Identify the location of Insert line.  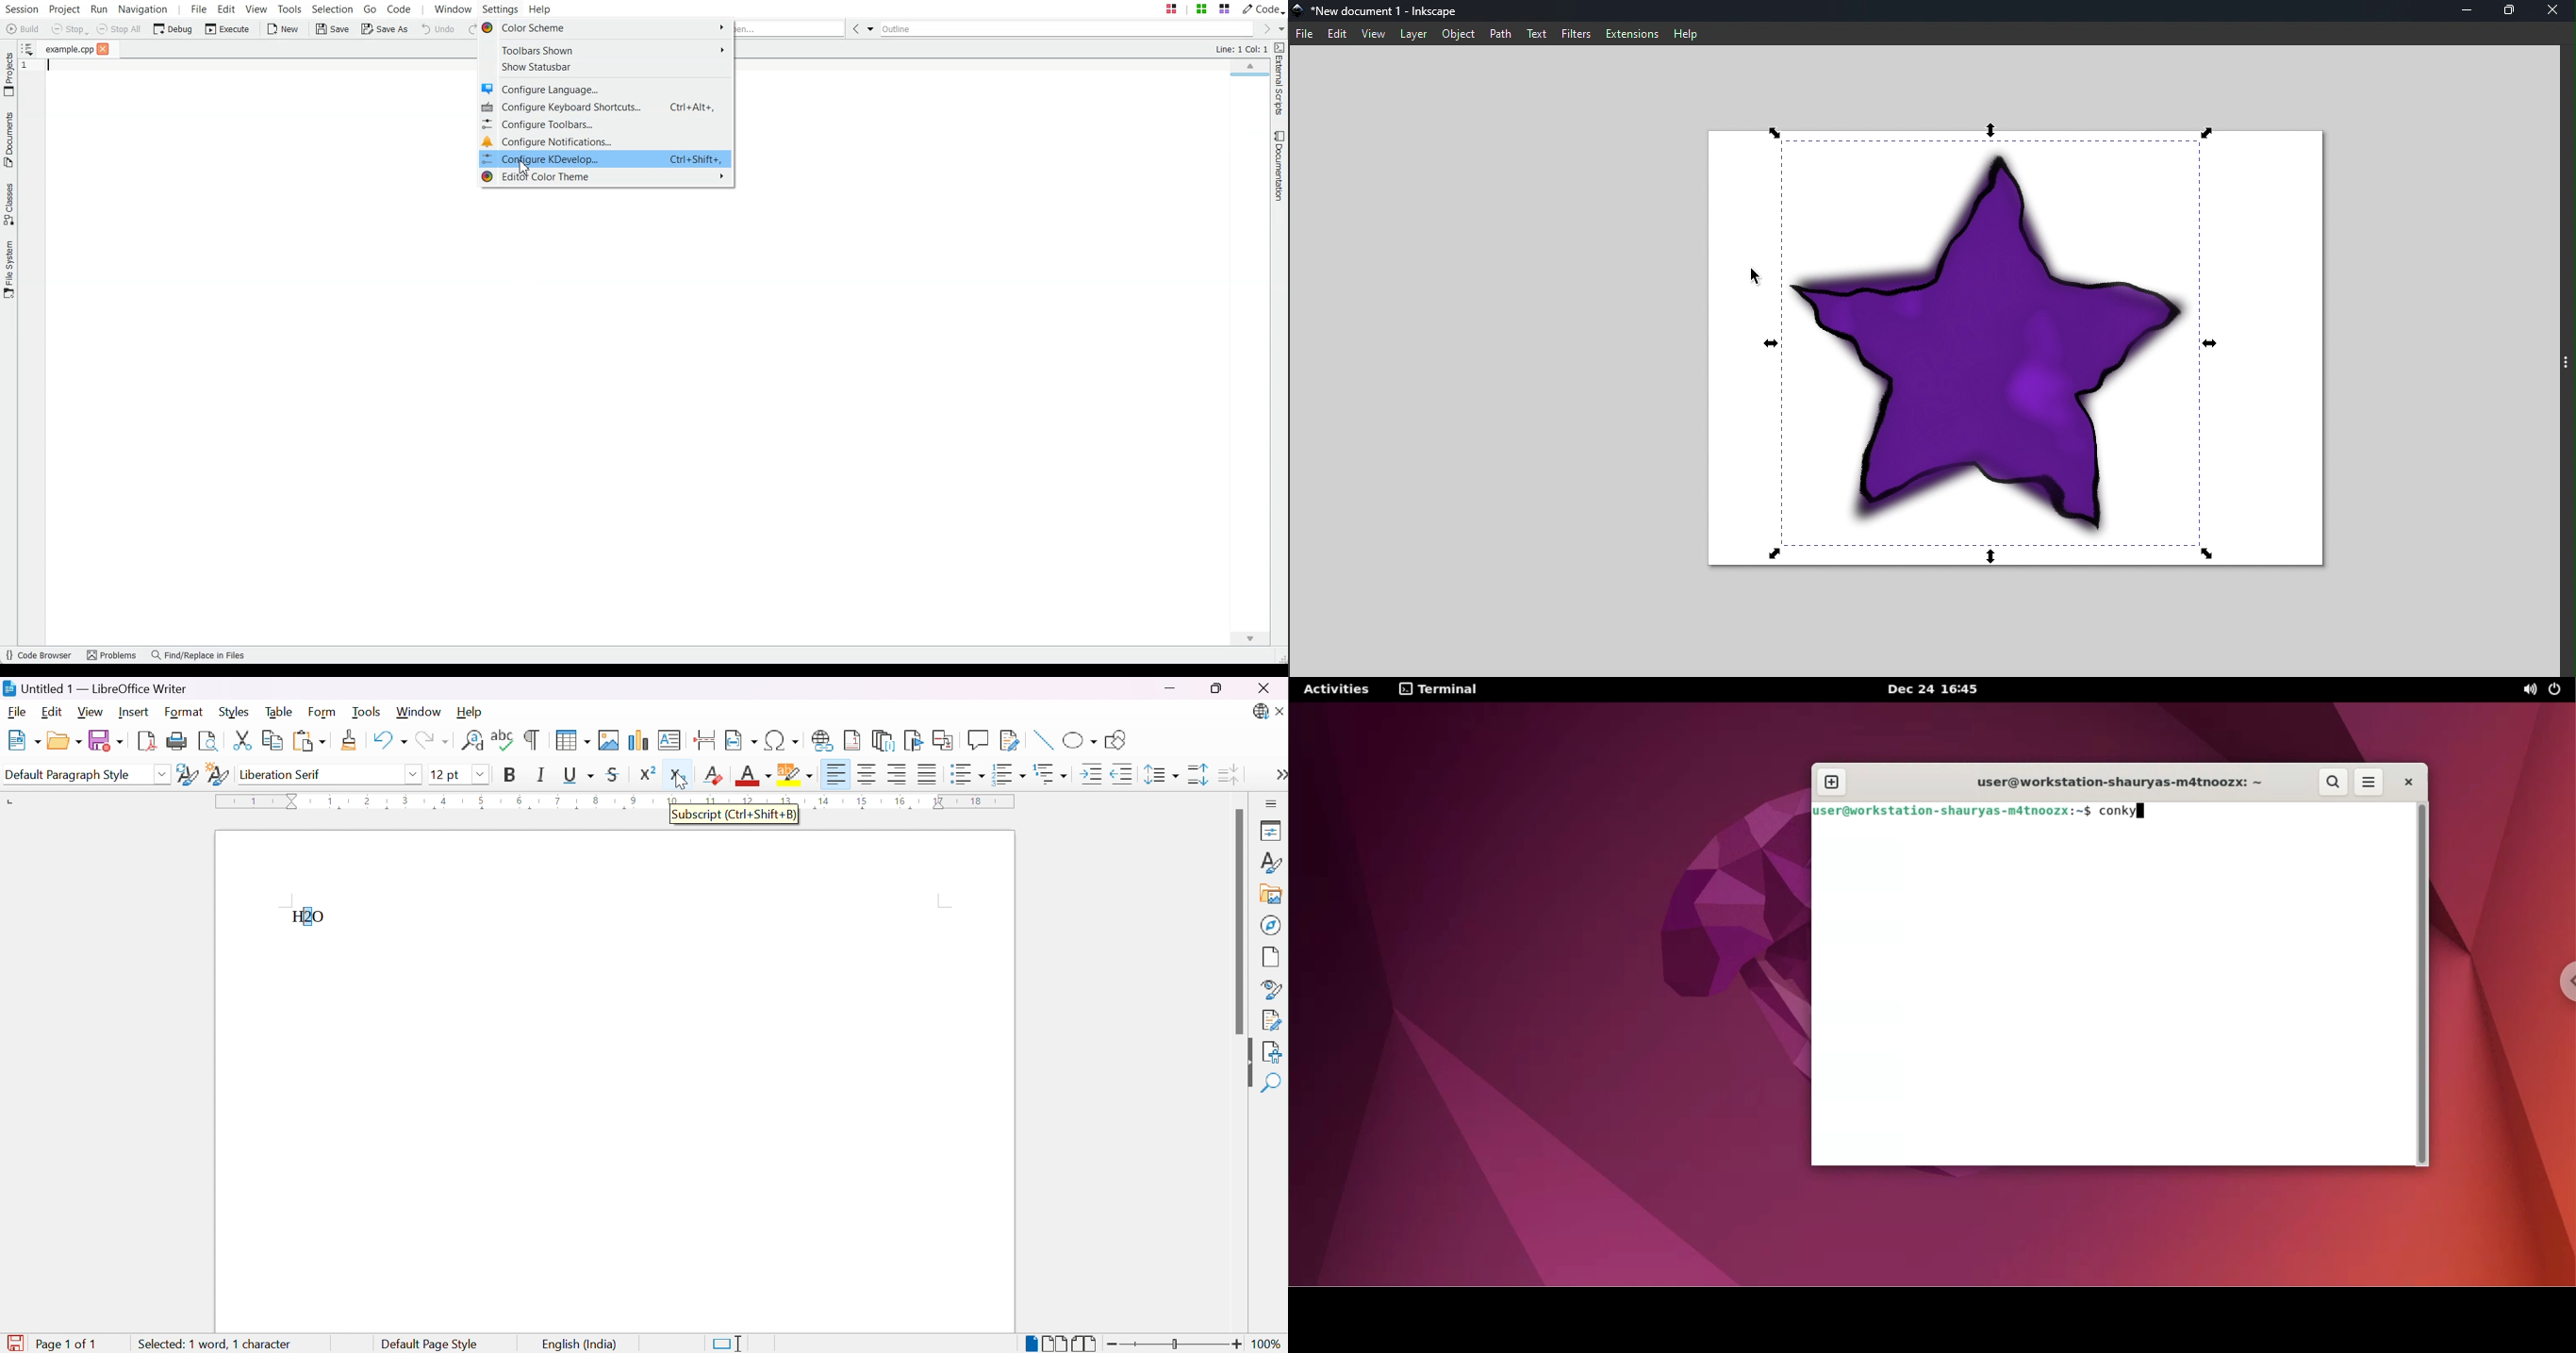
(1042, 741).